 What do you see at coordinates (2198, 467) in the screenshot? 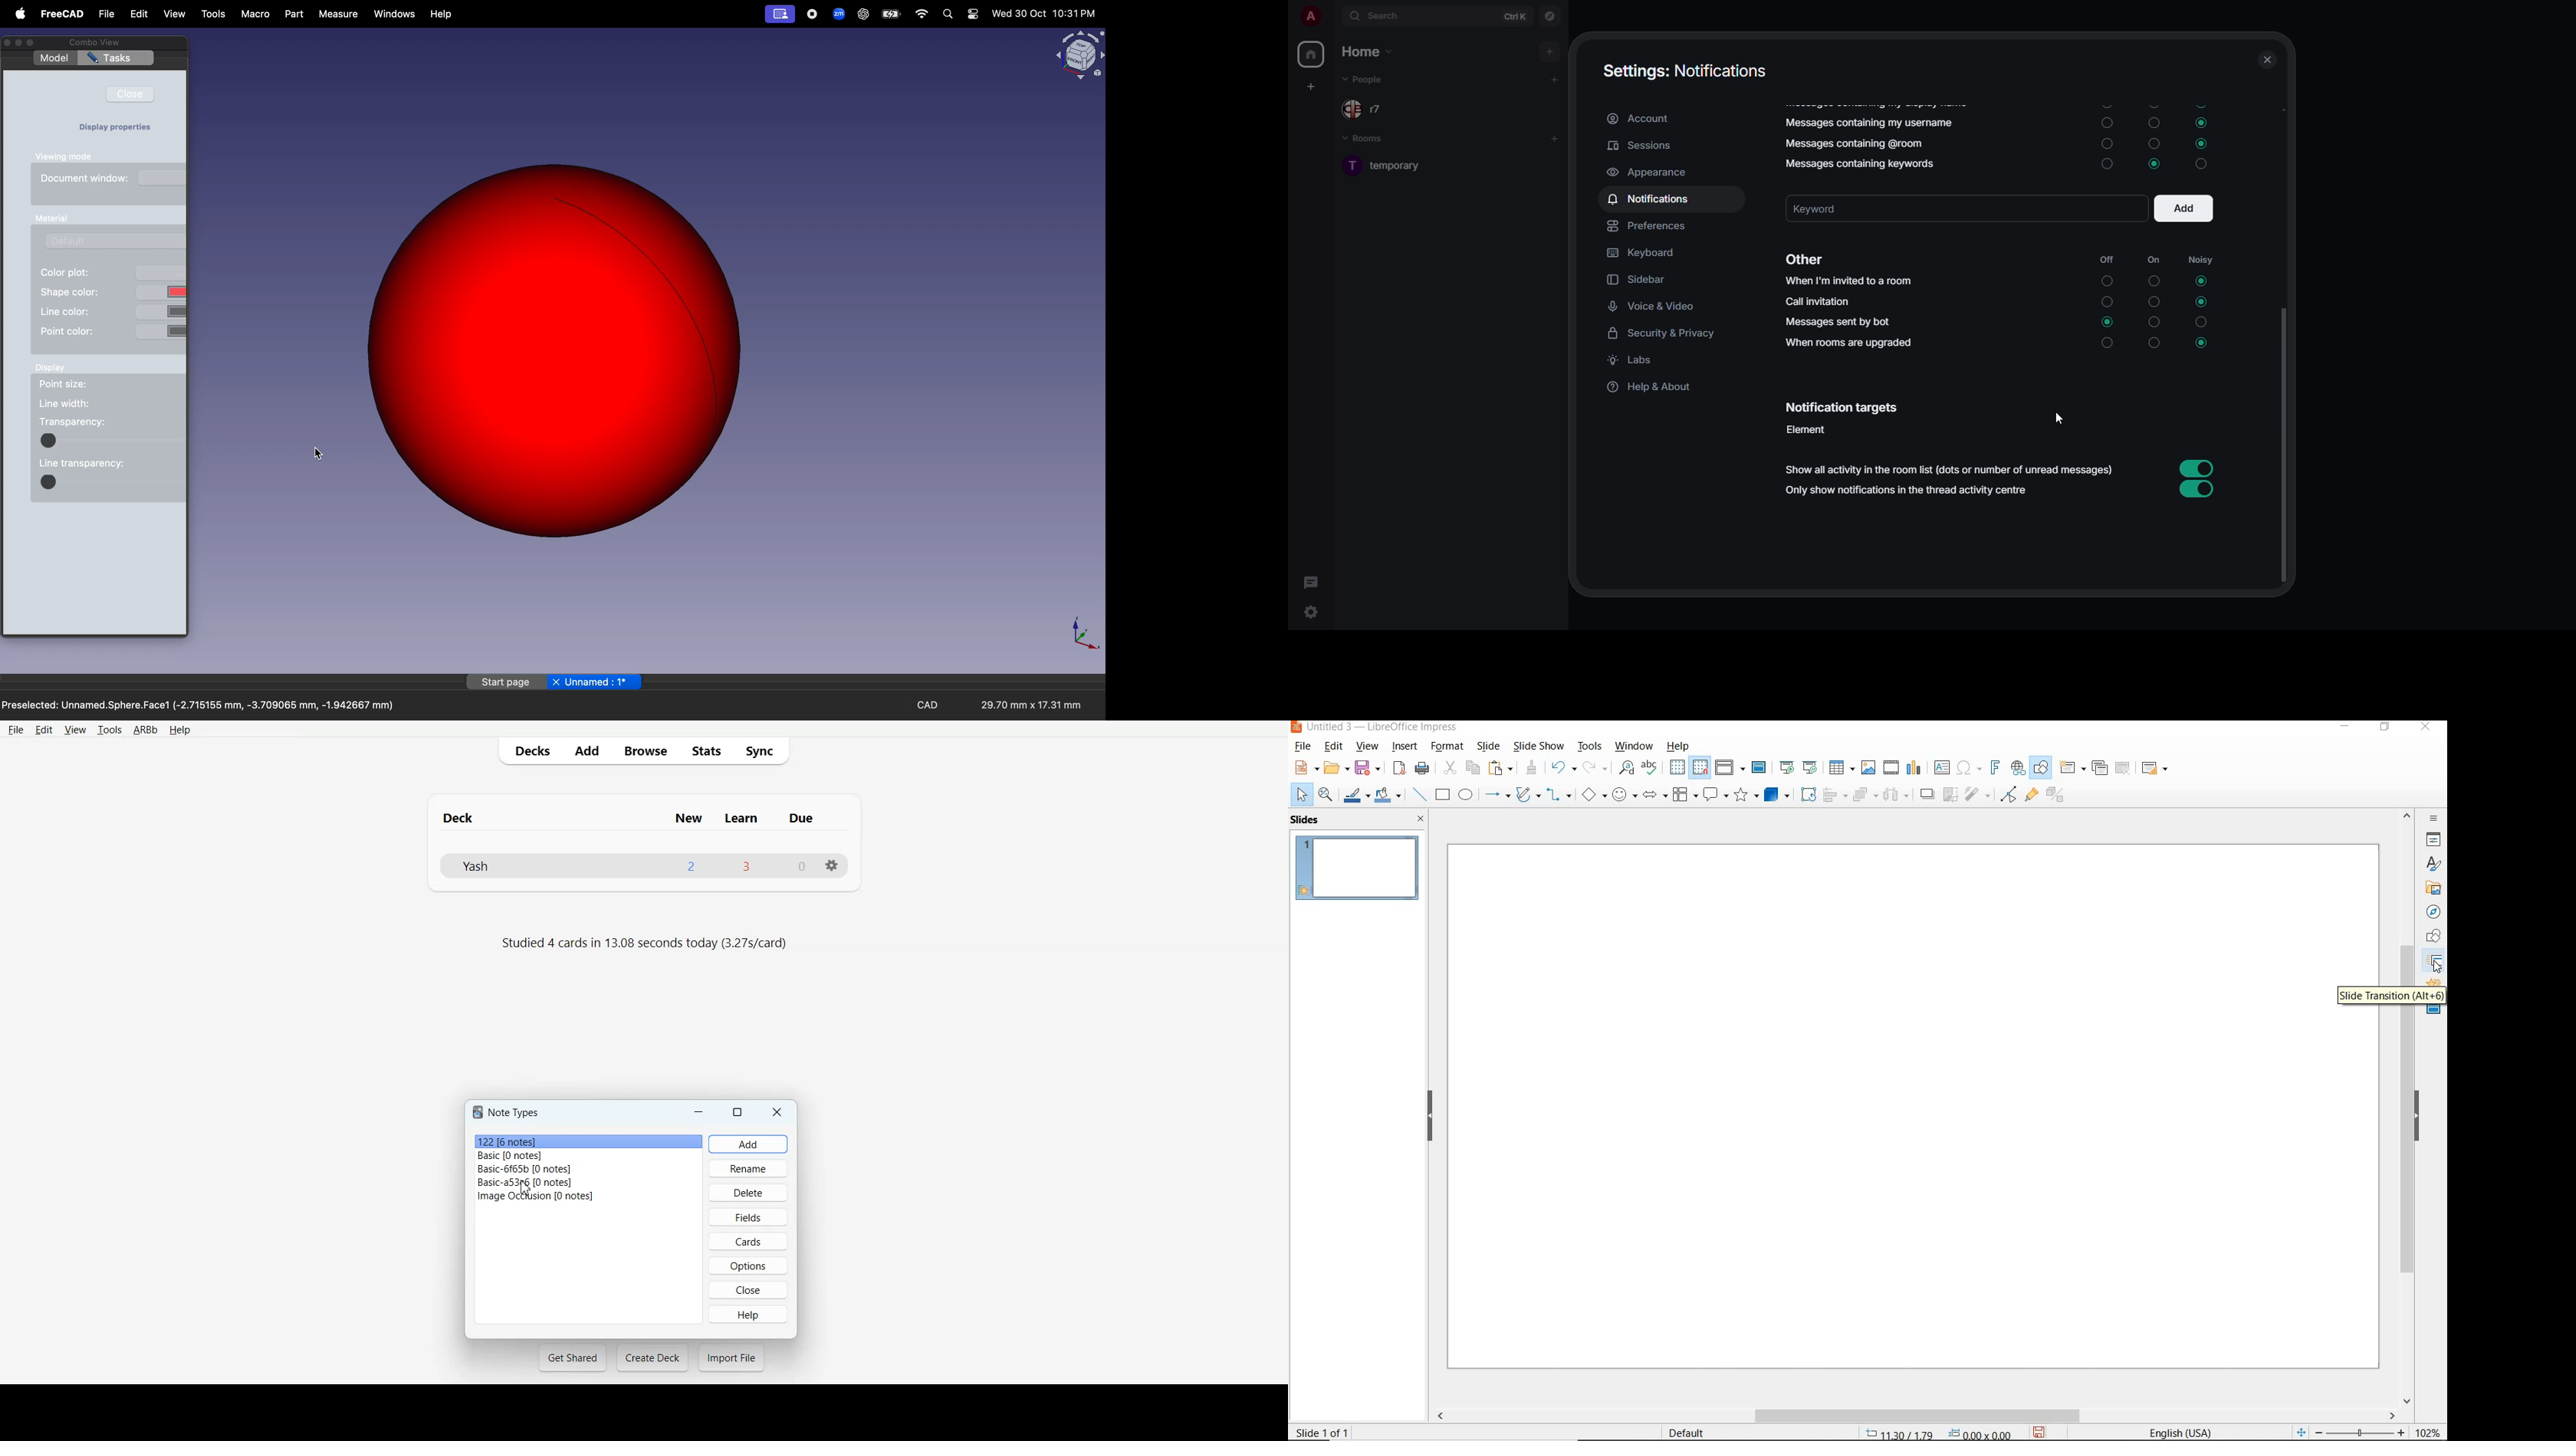
I see `enabled` at bounding box center [2198, 467].